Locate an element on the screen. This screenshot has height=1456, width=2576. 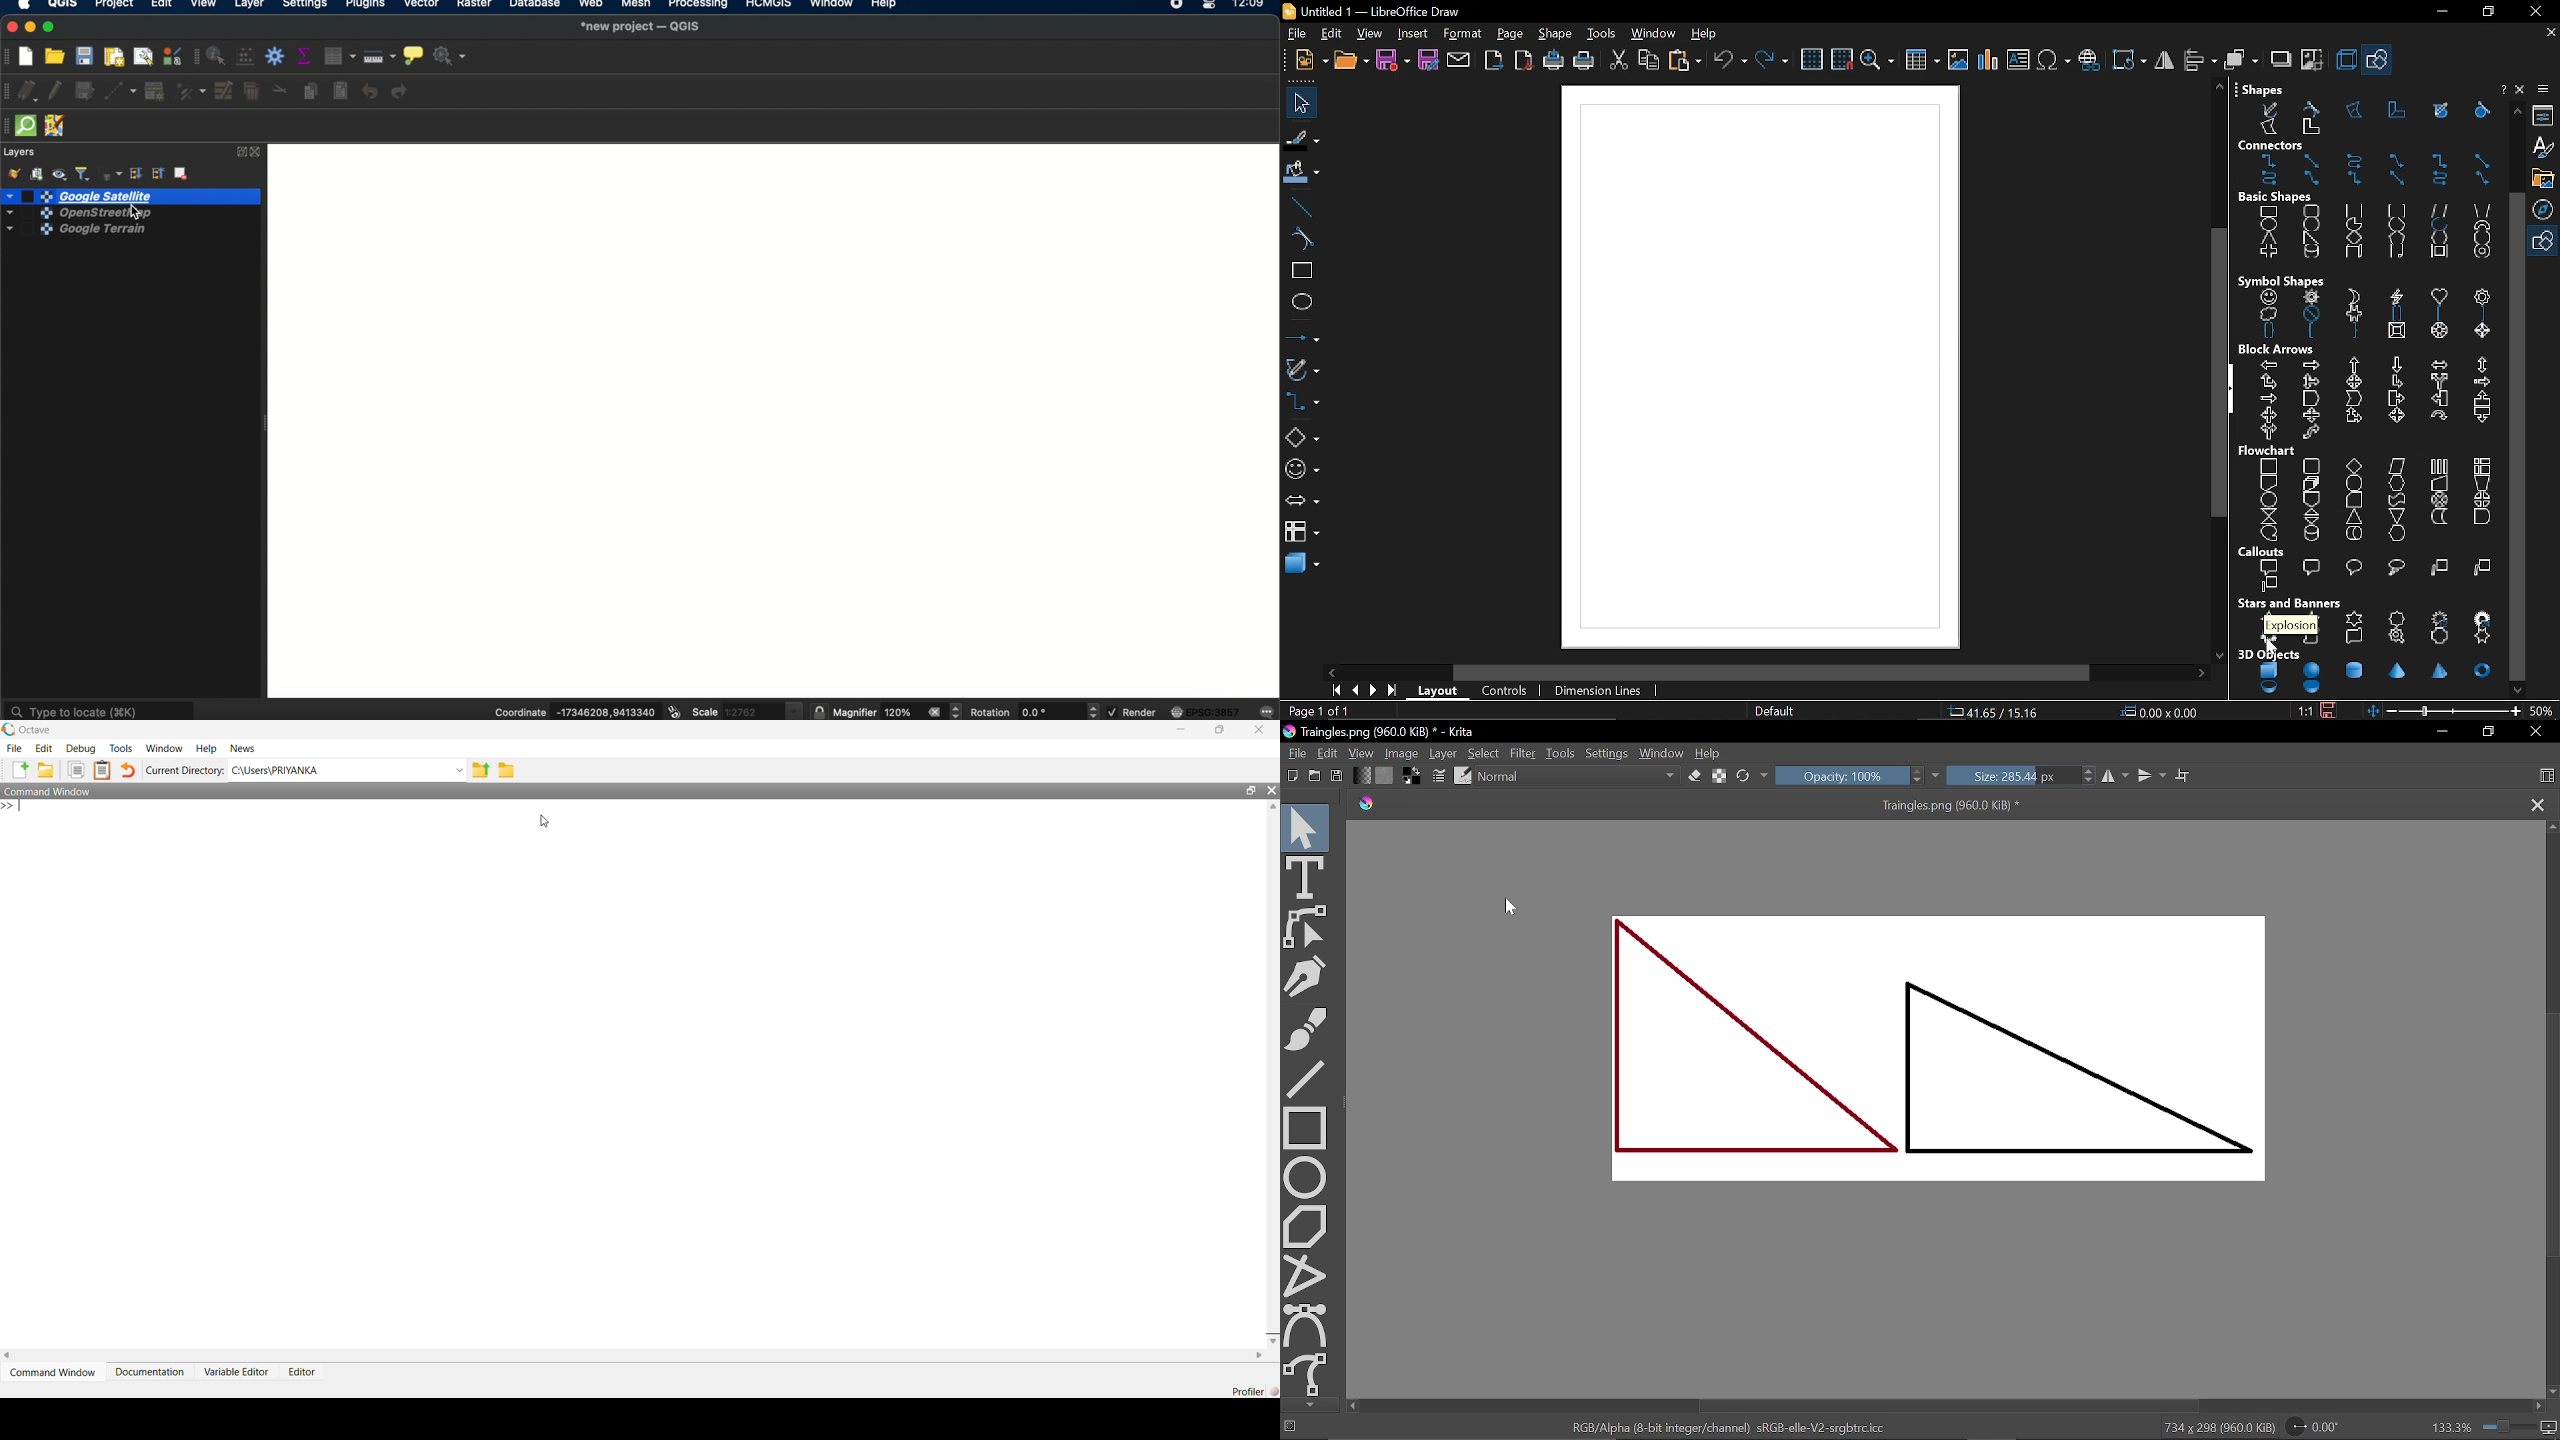
Vertical scrollbar is located at coordinates (2552, 1132).